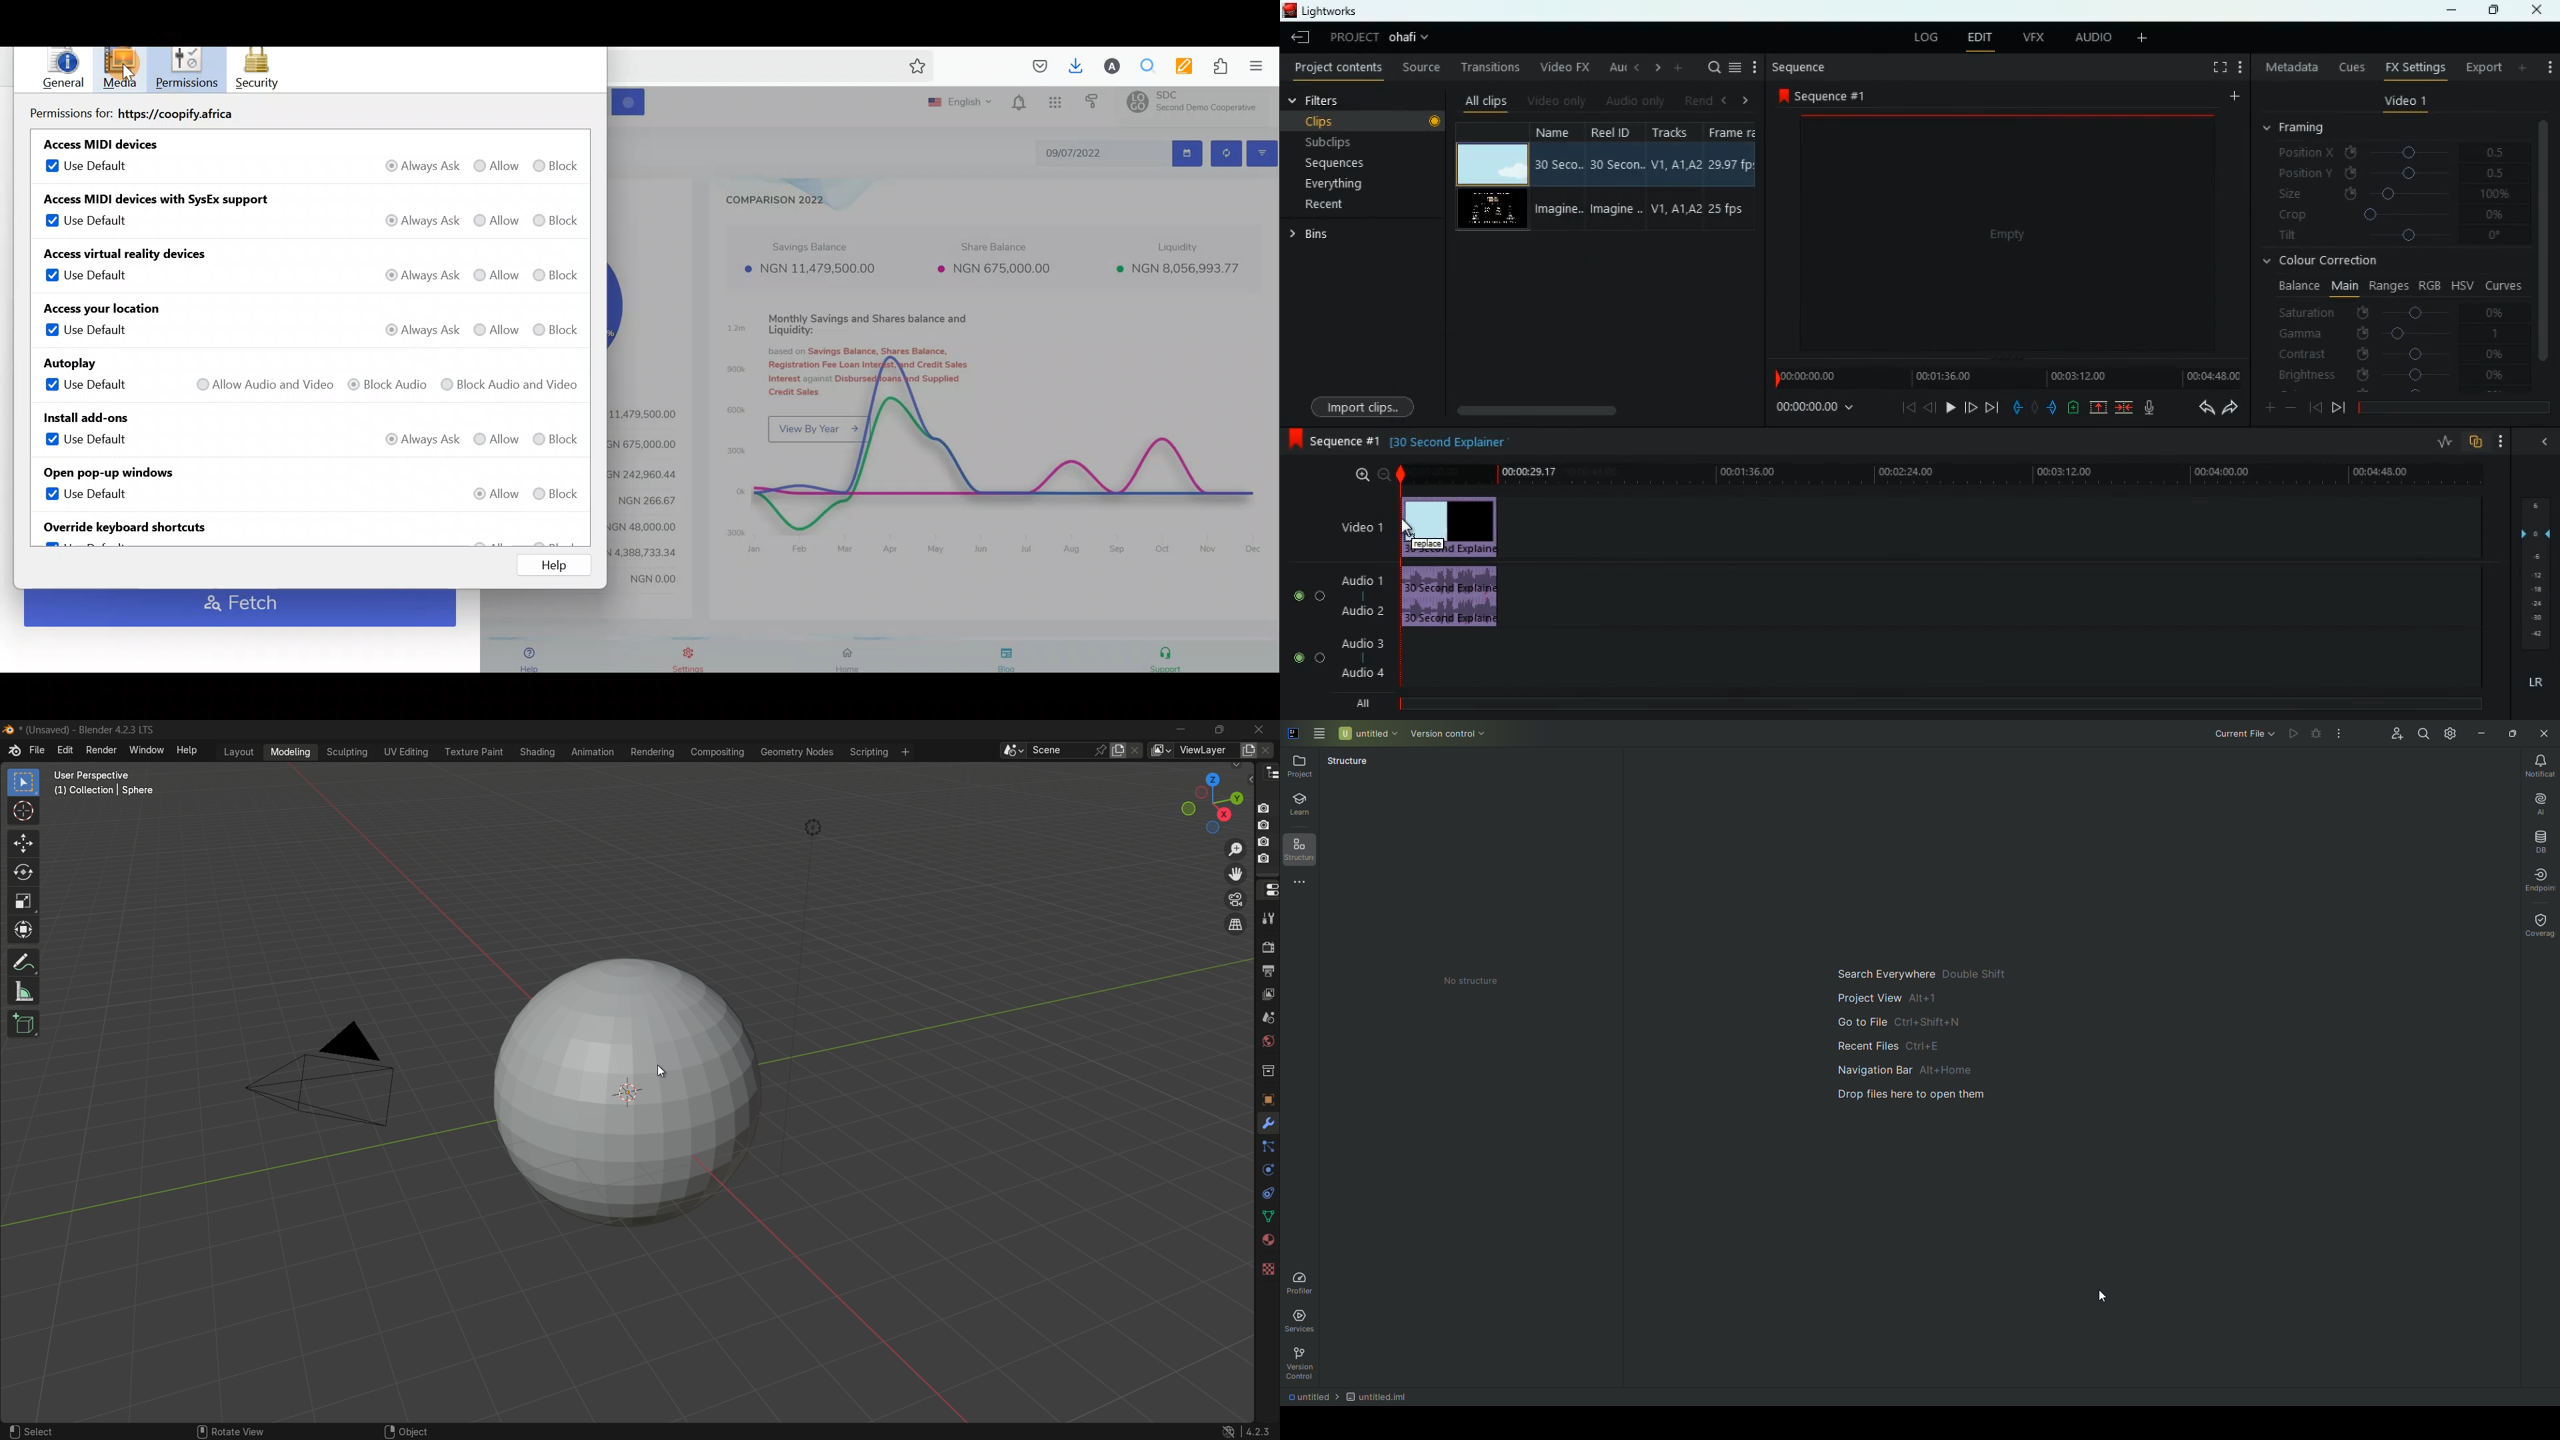  What do you see at coordinates (1358, 611) in the screenshot?
I see `audio 2` at bounding box center [1358, 611].